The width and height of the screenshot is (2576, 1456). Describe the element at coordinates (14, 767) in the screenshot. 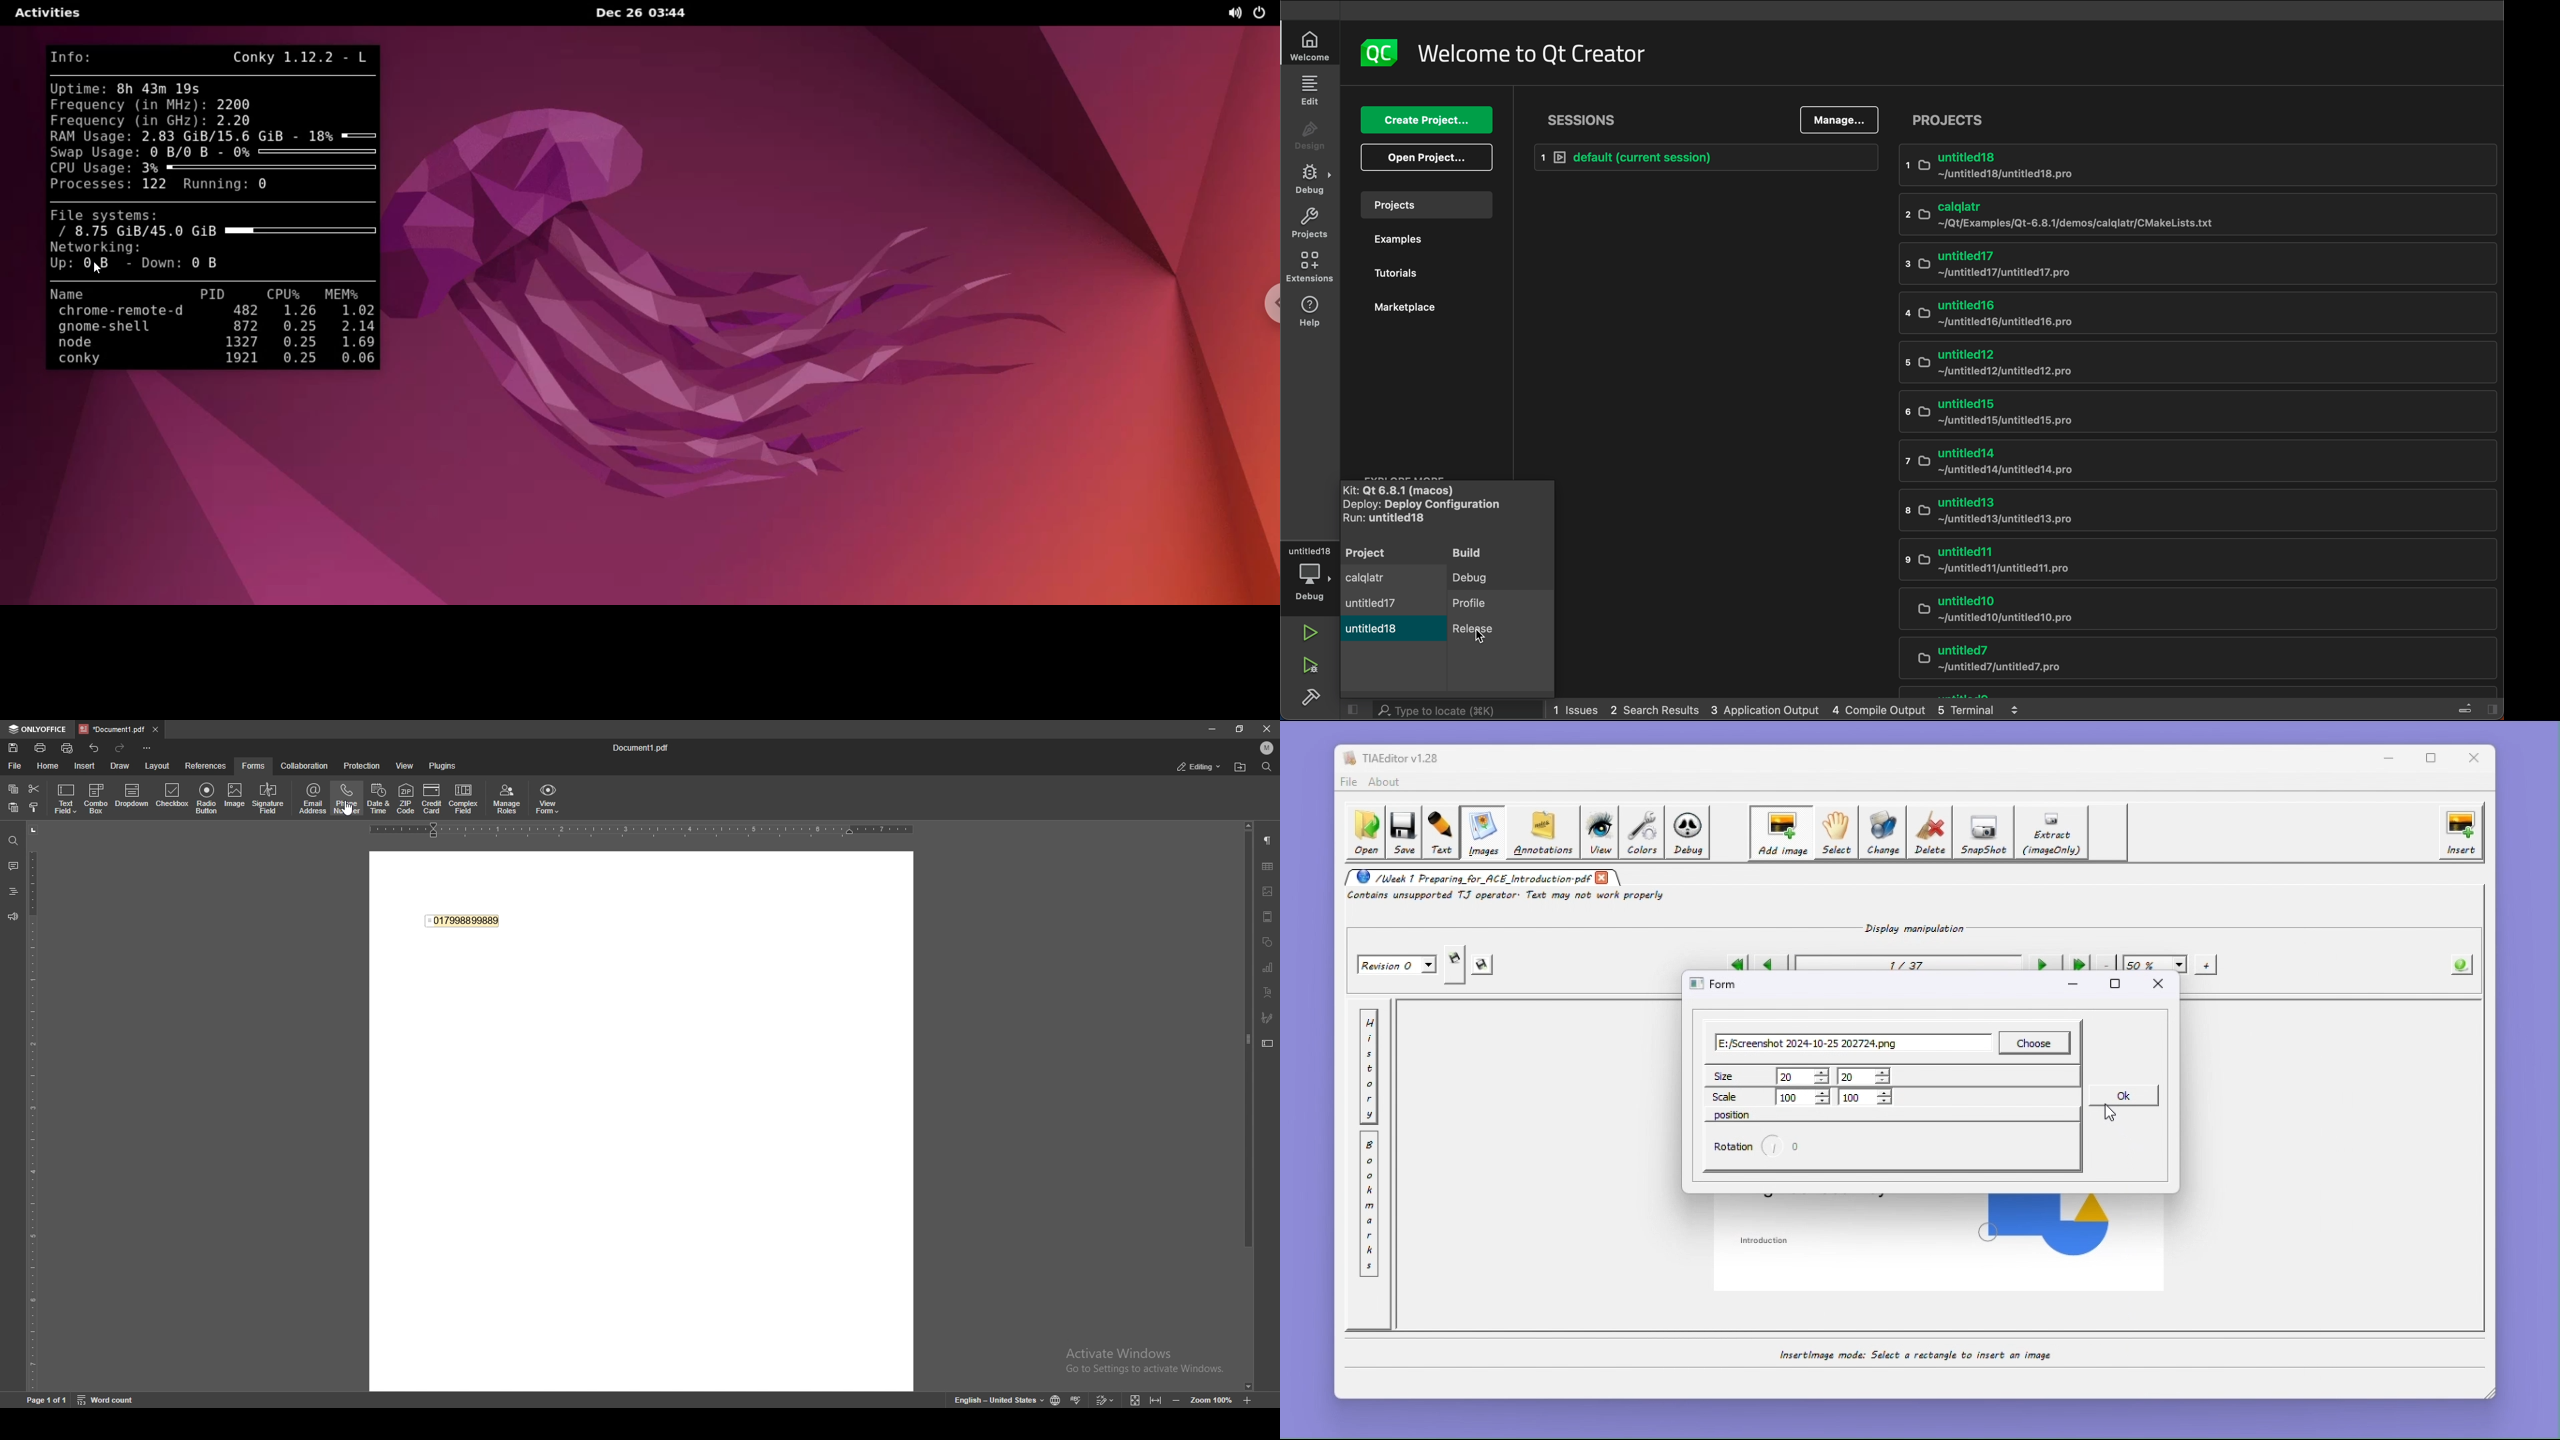

I see `file` at that location.